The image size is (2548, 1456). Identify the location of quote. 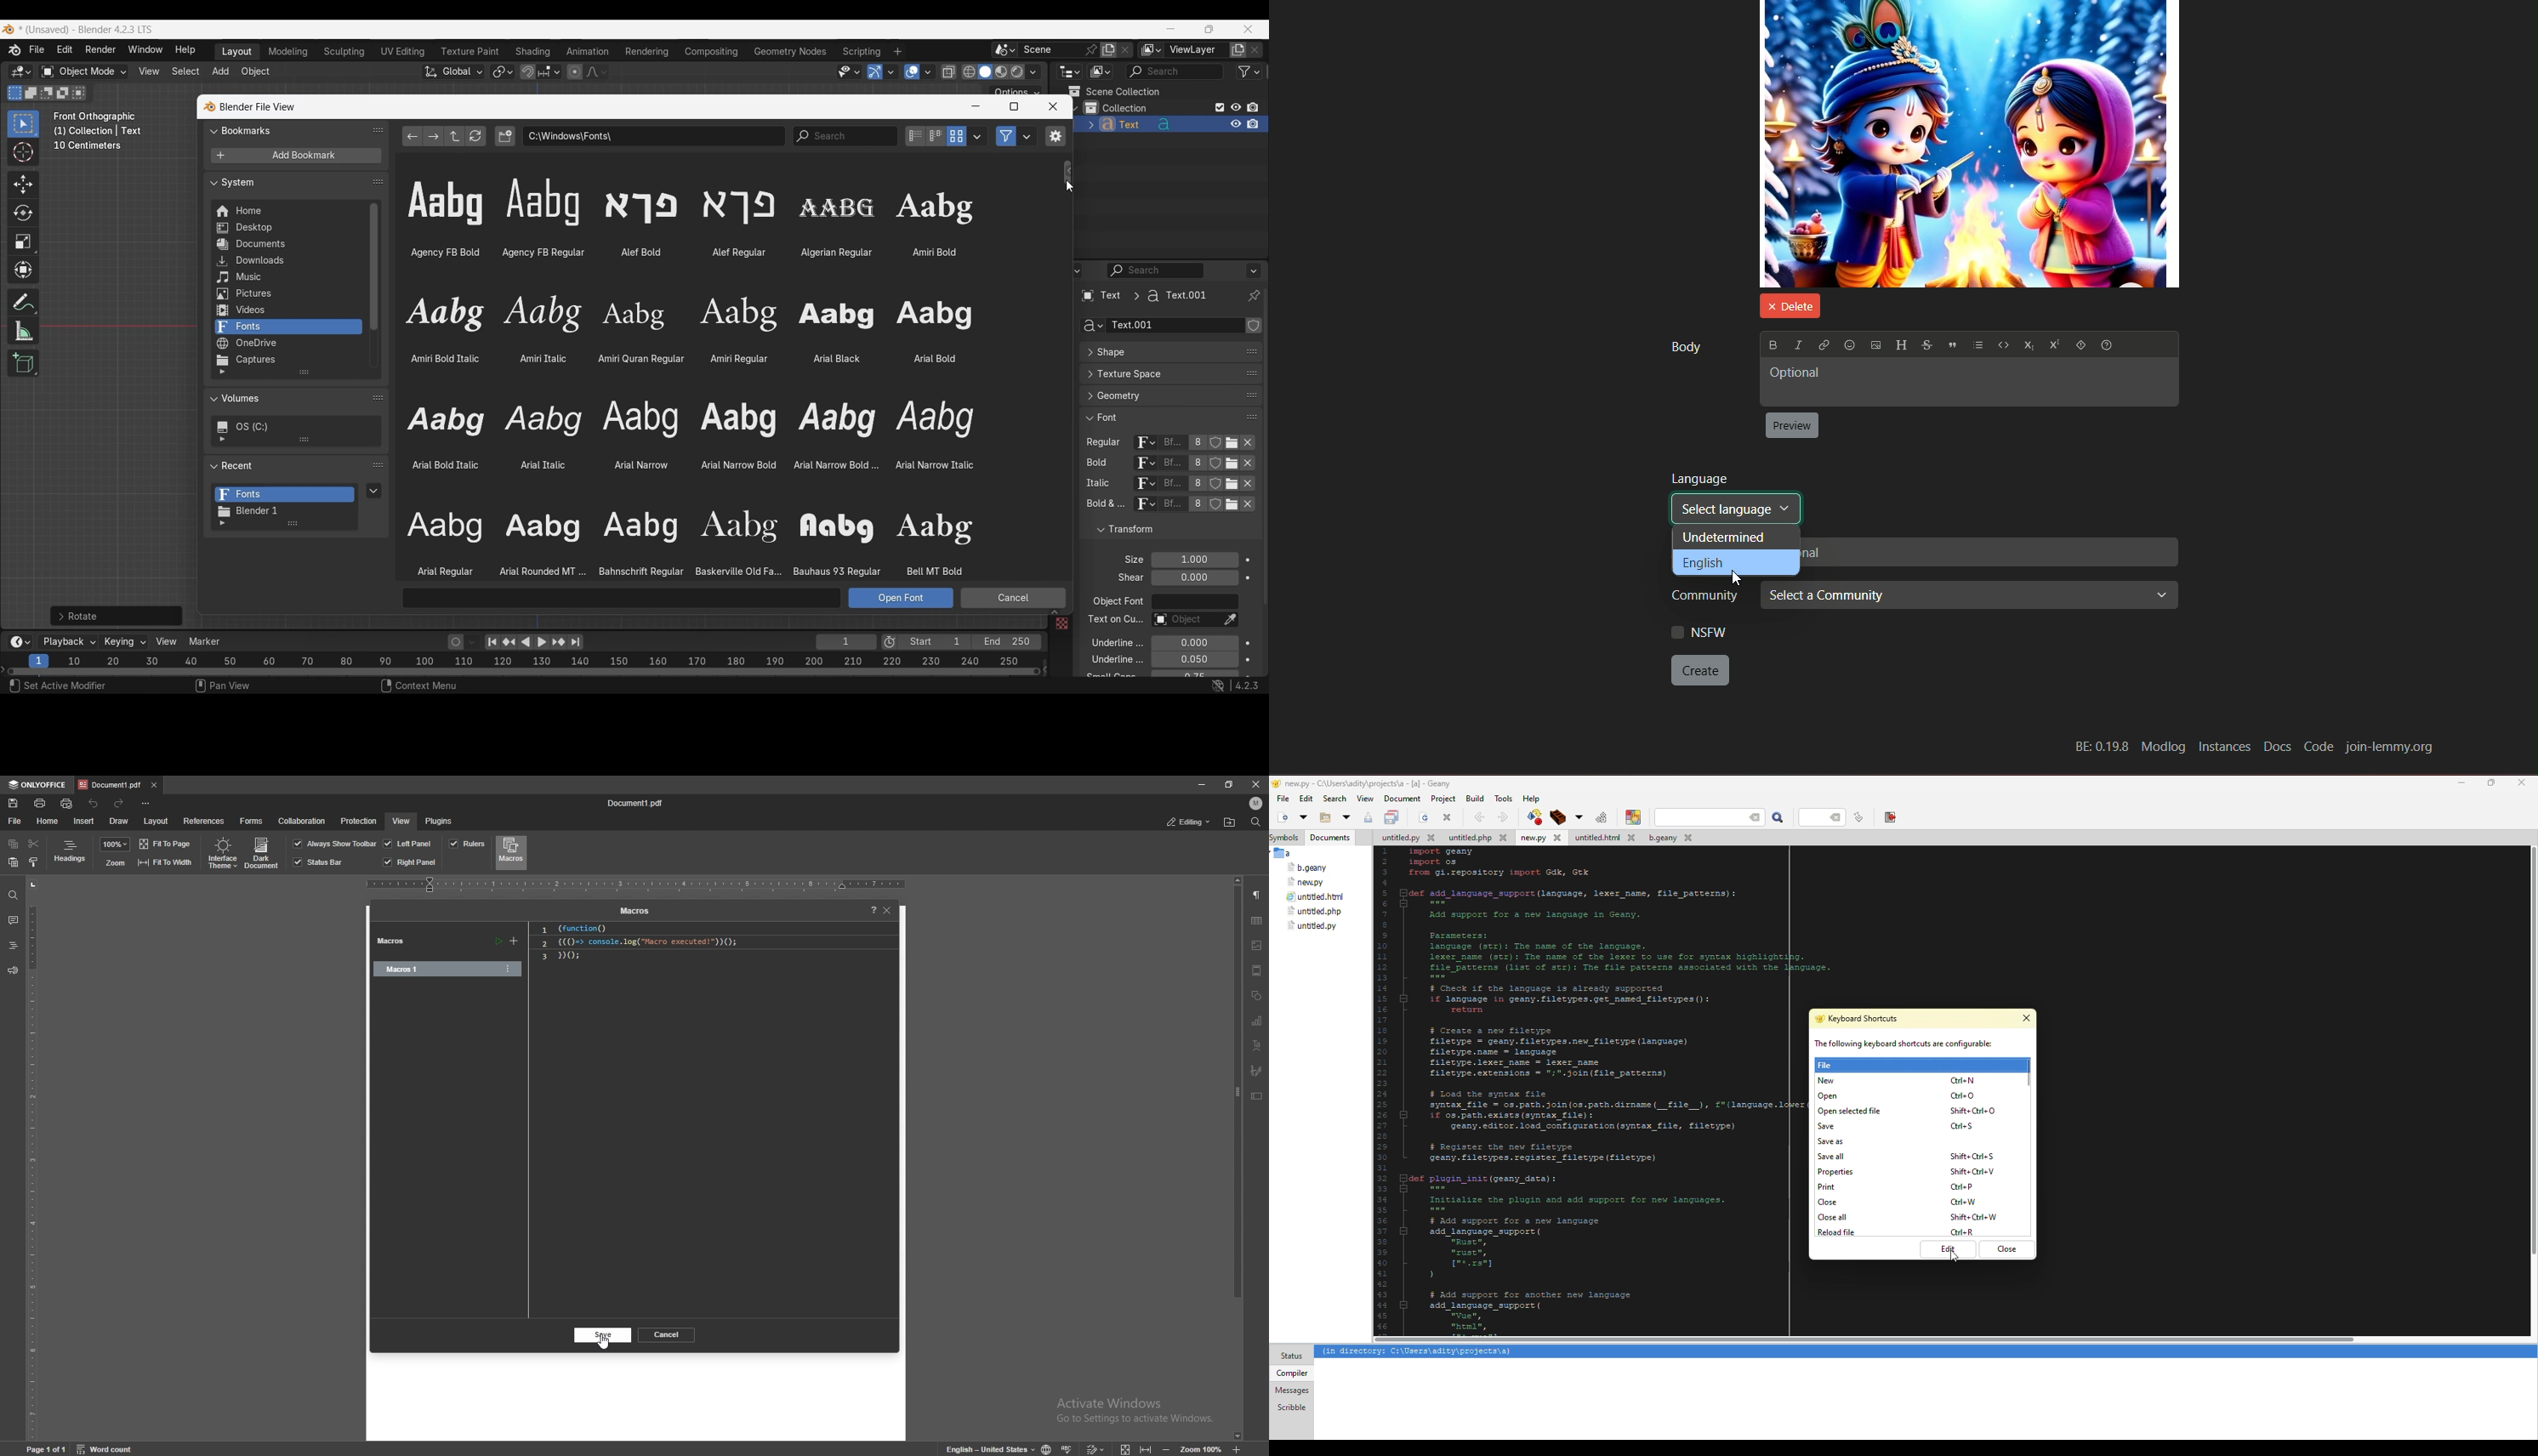
(1953, 347).